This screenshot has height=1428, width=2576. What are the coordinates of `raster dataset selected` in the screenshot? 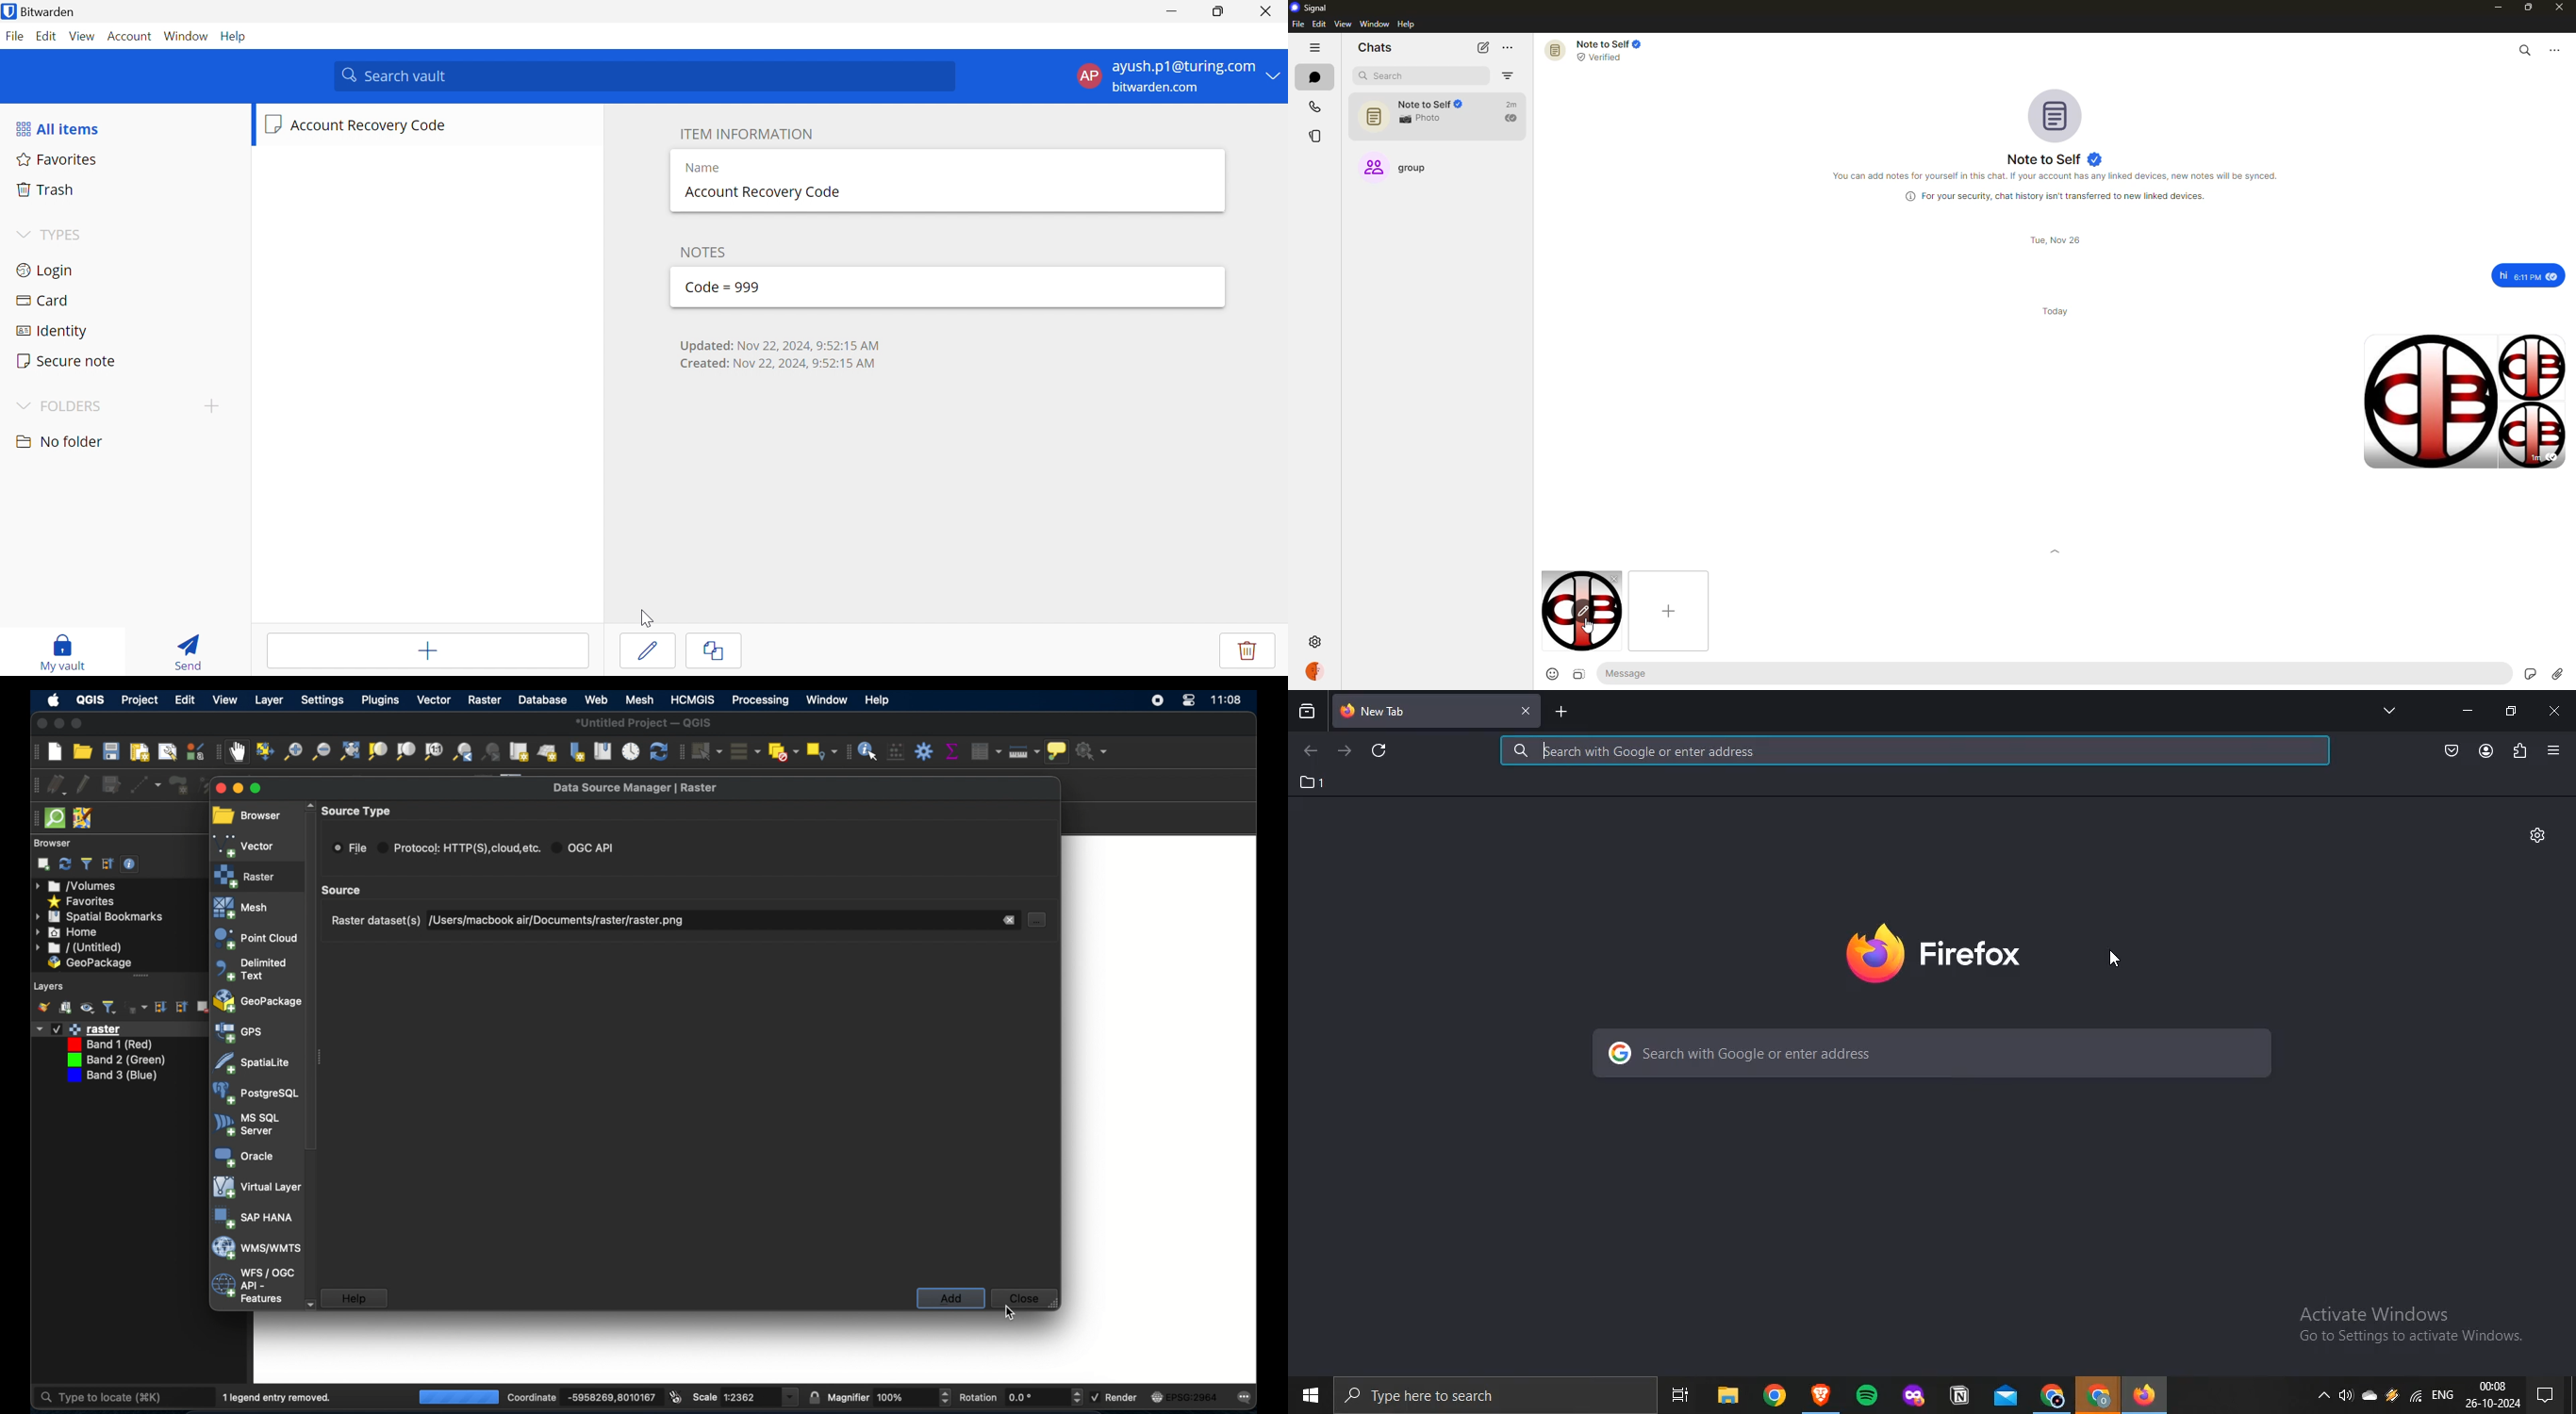 It's located at (566, 921).